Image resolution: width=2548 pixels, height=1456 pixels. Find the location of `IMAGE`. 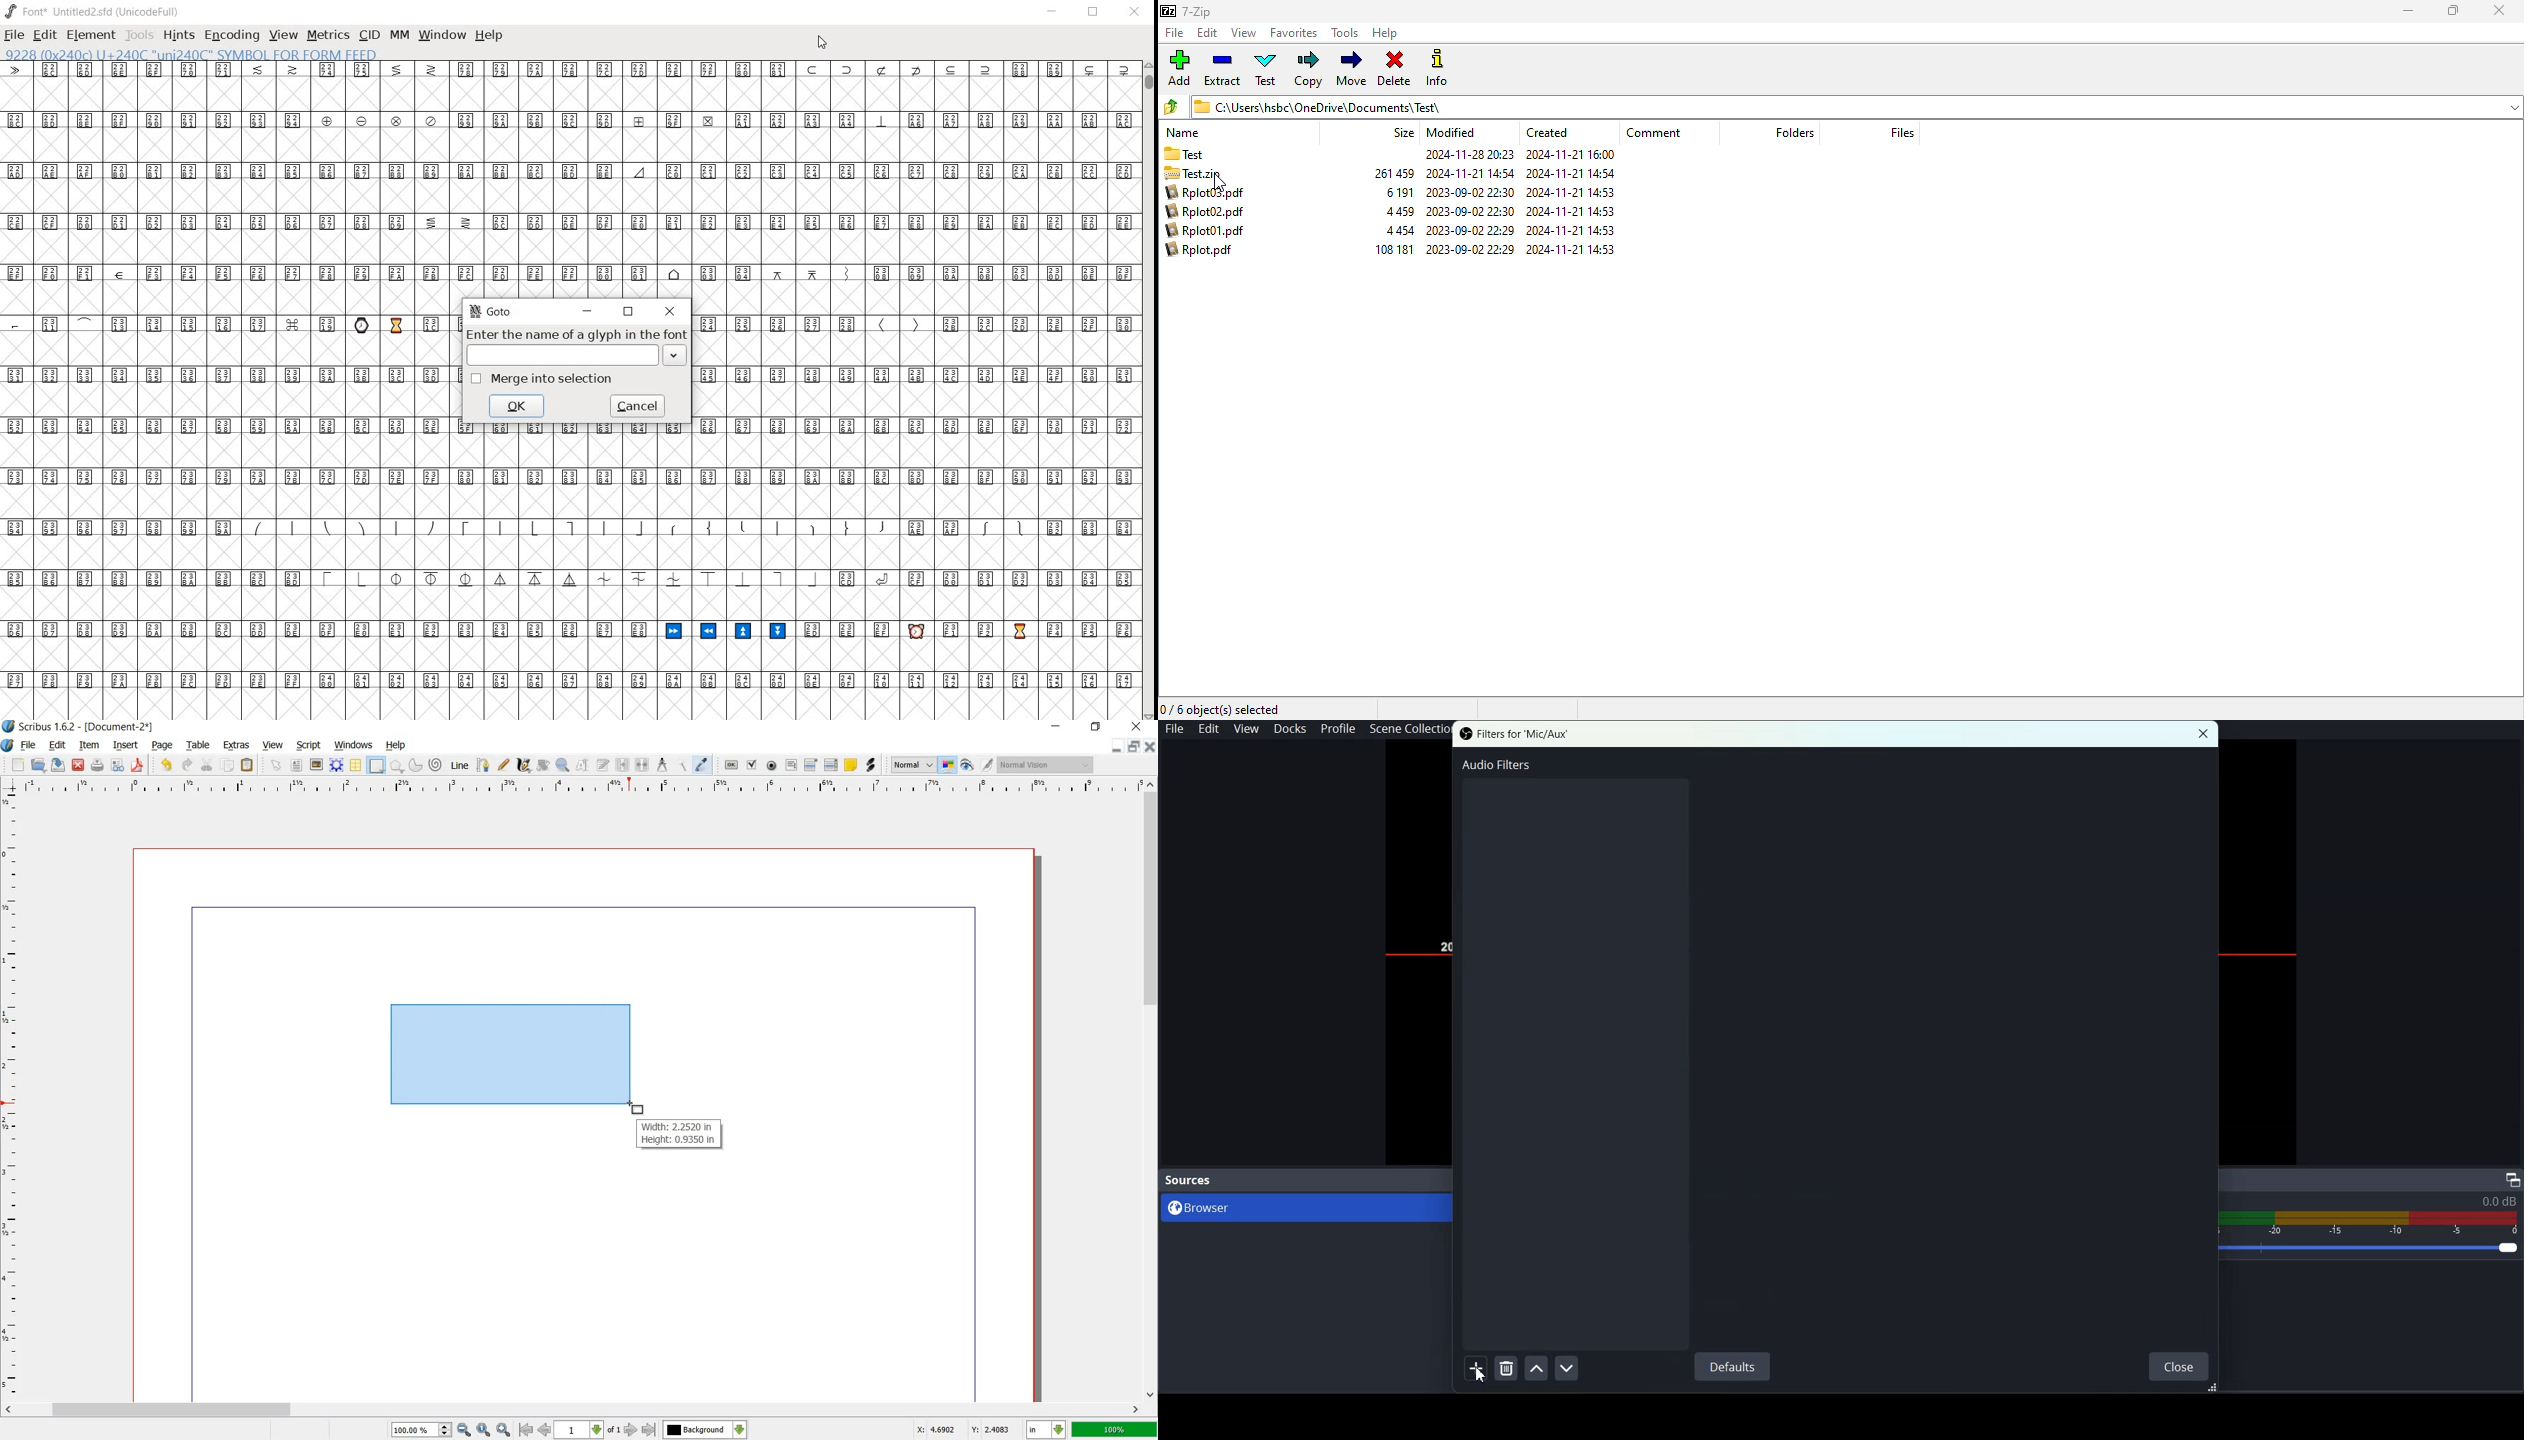

IMAGE is located at coordinates (317, 764).